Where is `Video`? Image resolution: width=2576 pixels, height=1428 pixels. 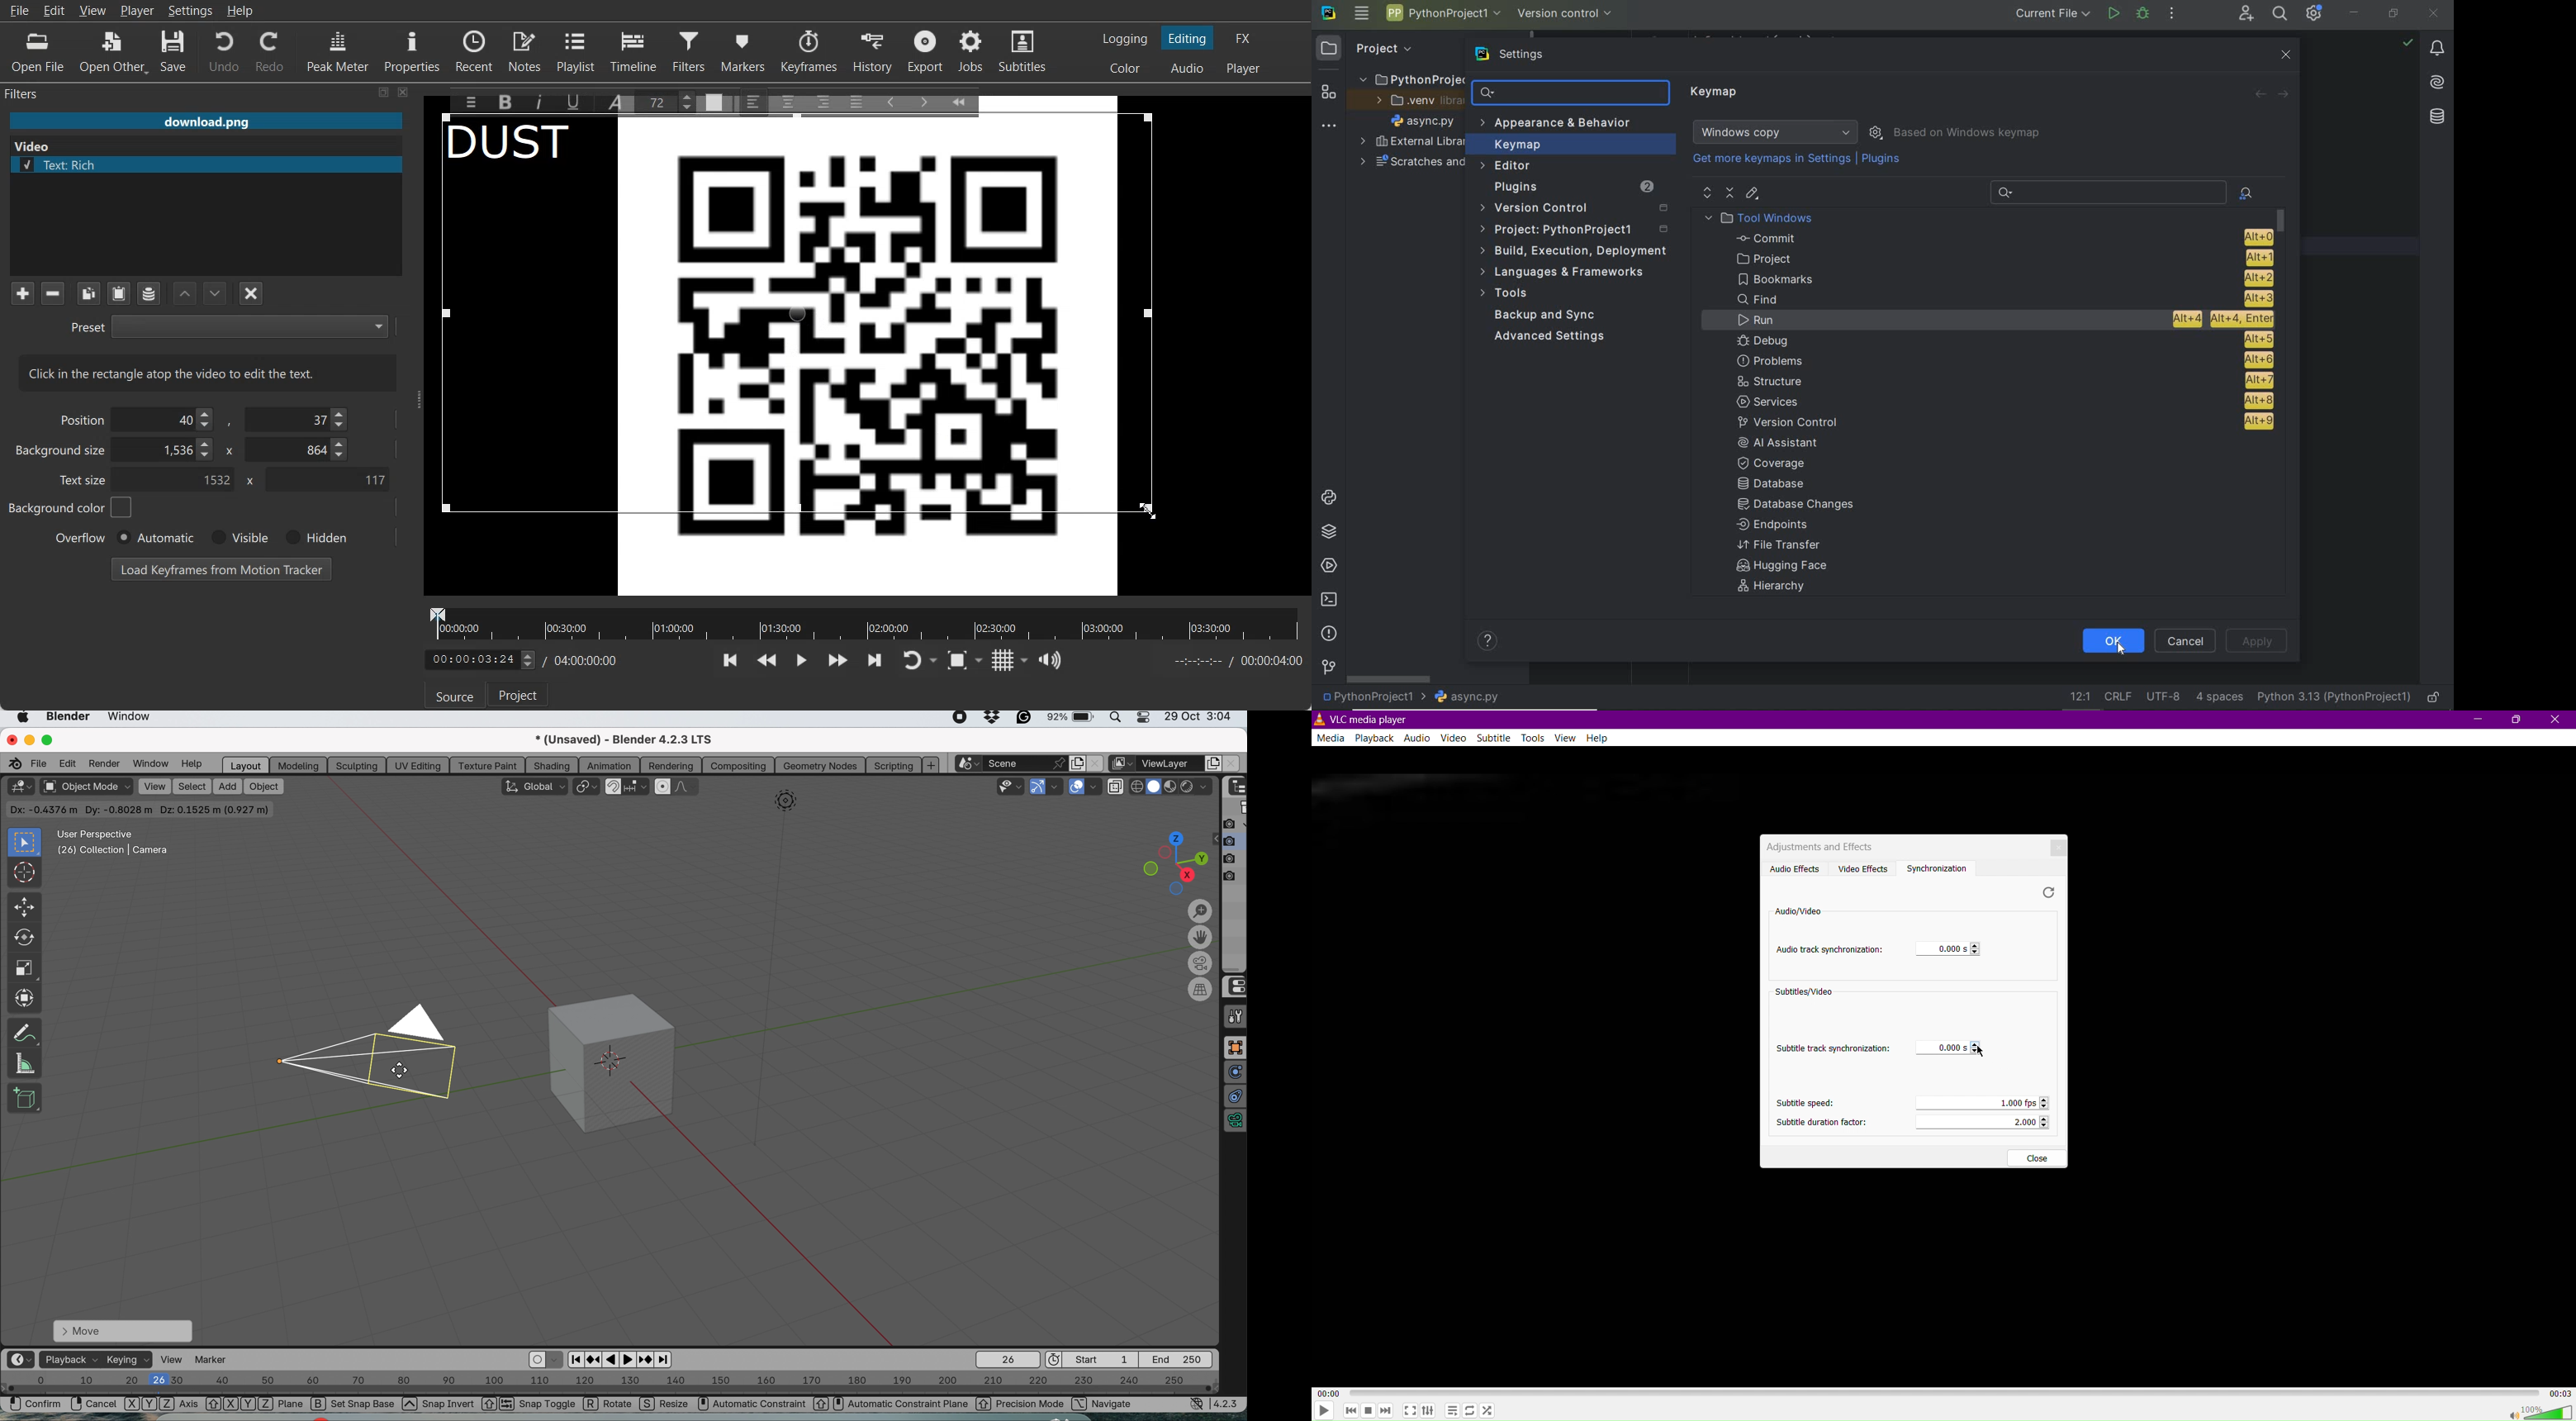
Video is located at coordinates (36, 145).